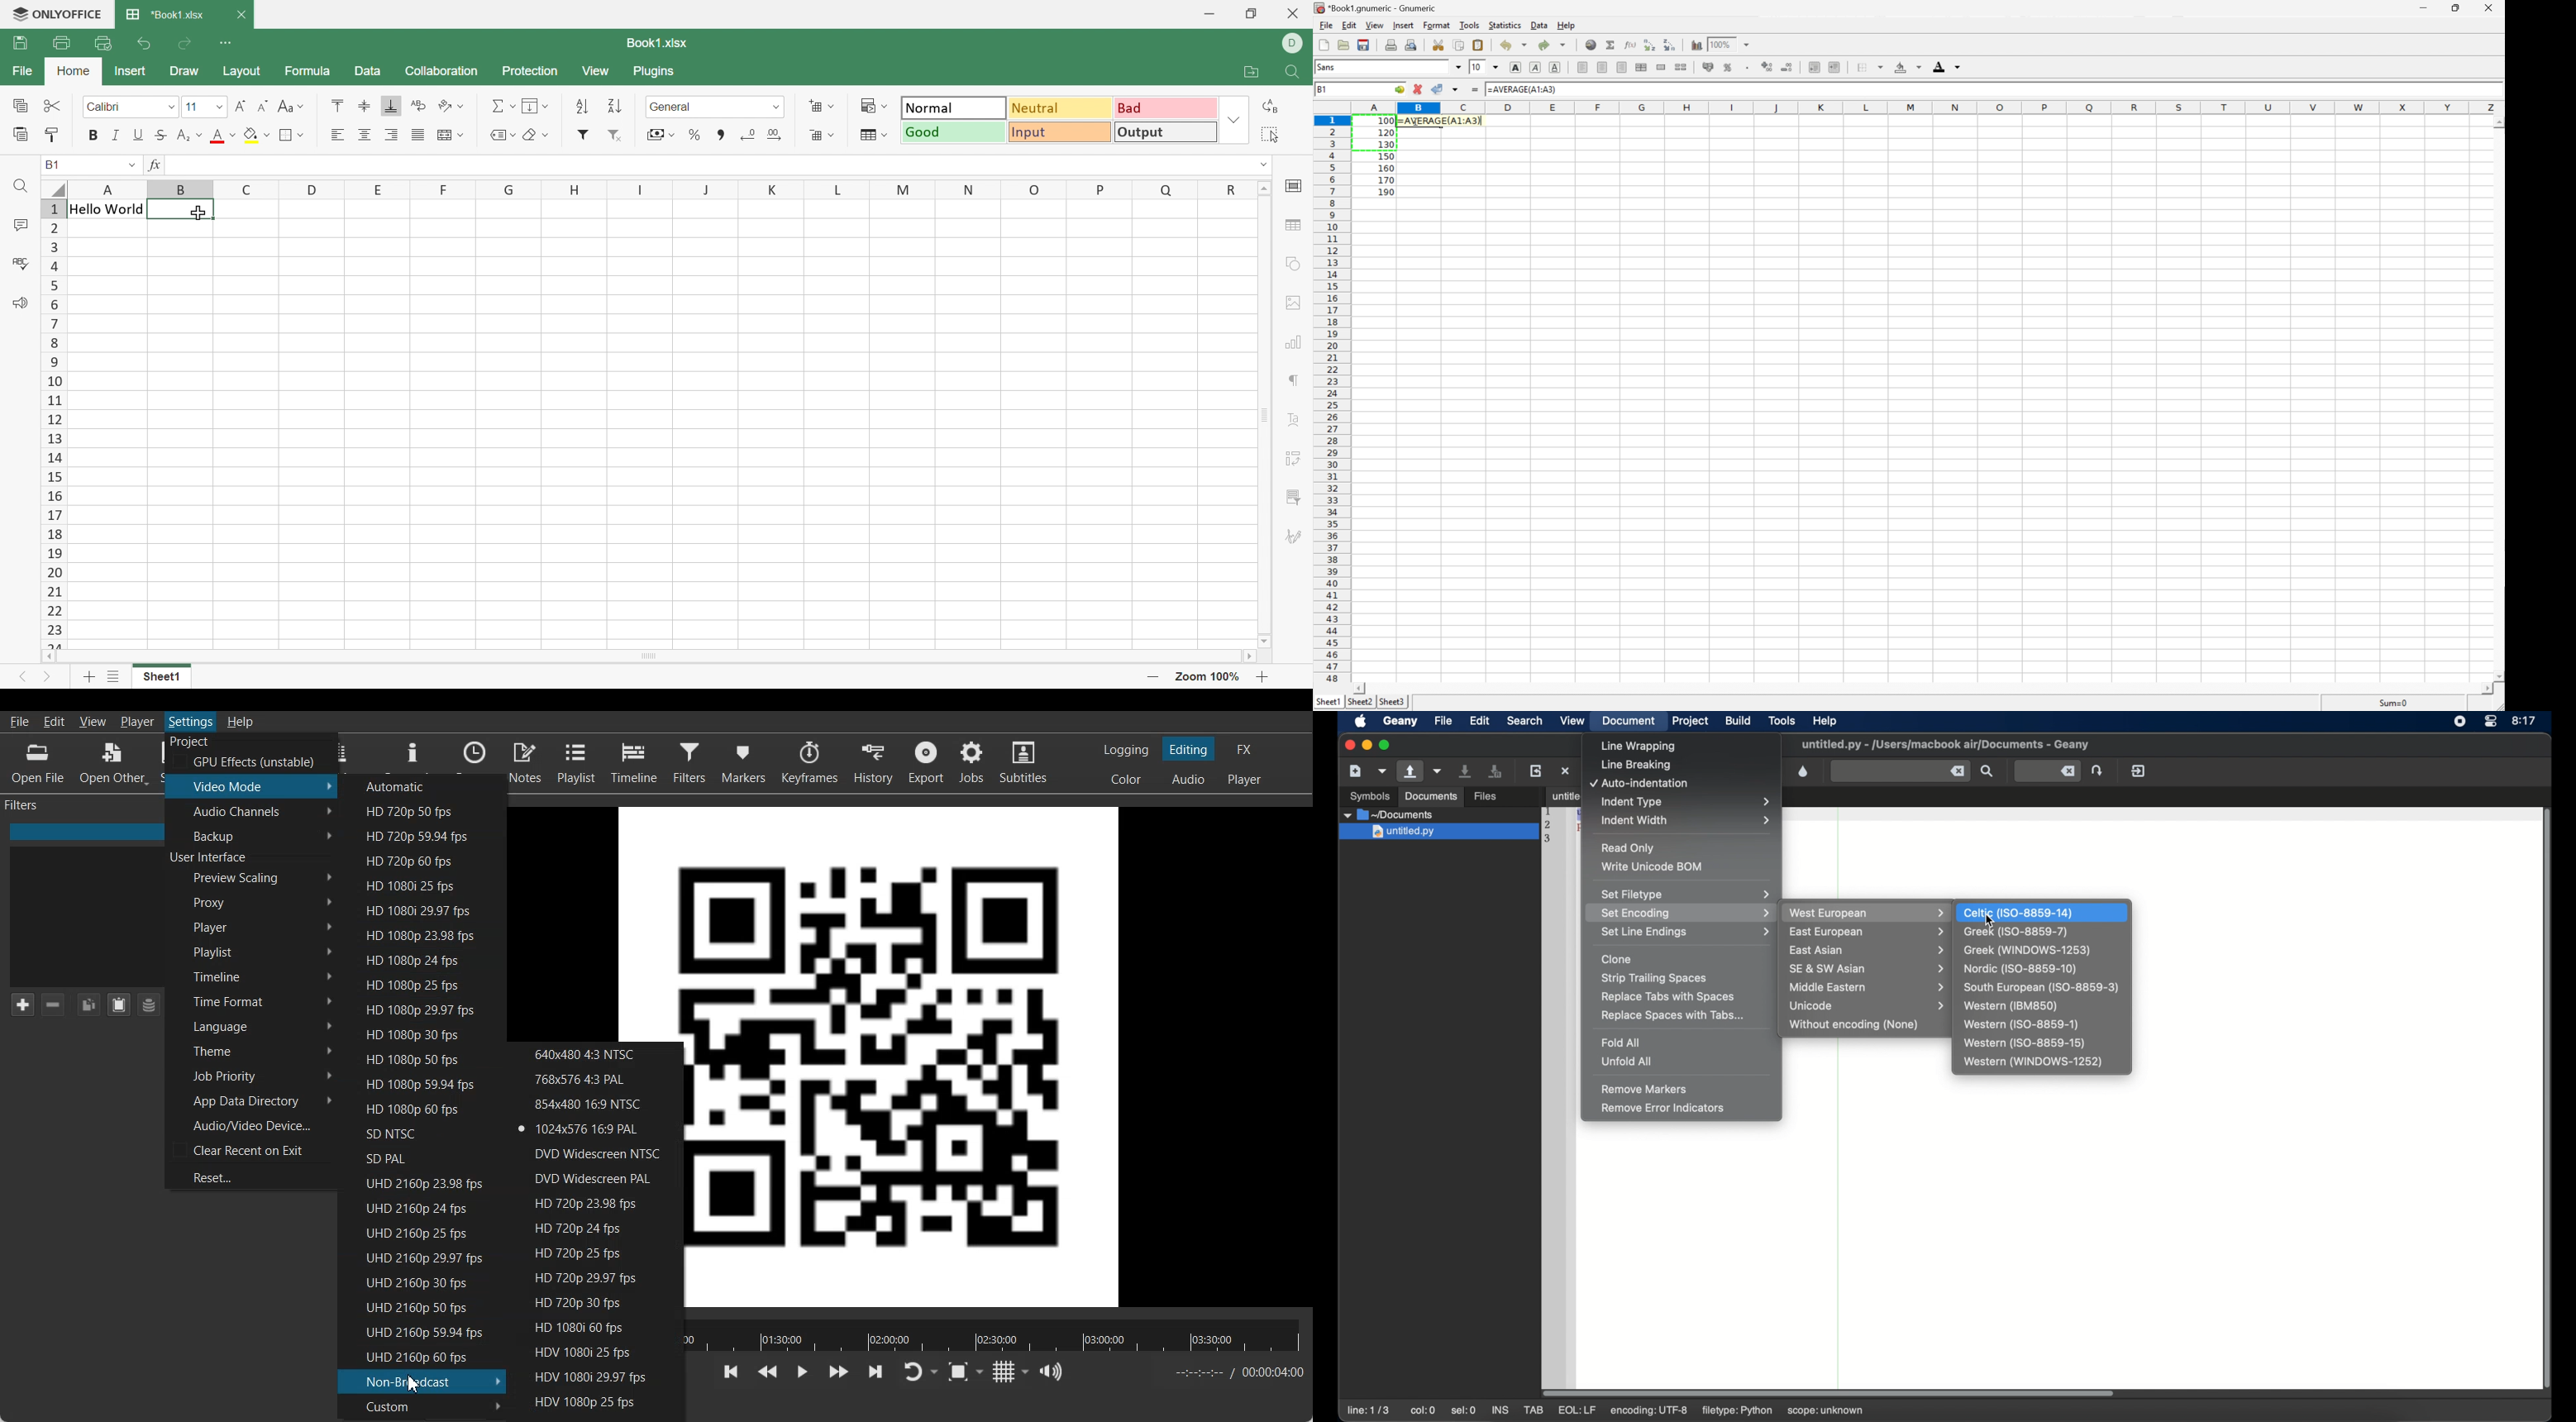 The image size is (2576, 1428). Describe the element at coordinates (1391, 44) in the screenshot. I see `Print current file` at that location.